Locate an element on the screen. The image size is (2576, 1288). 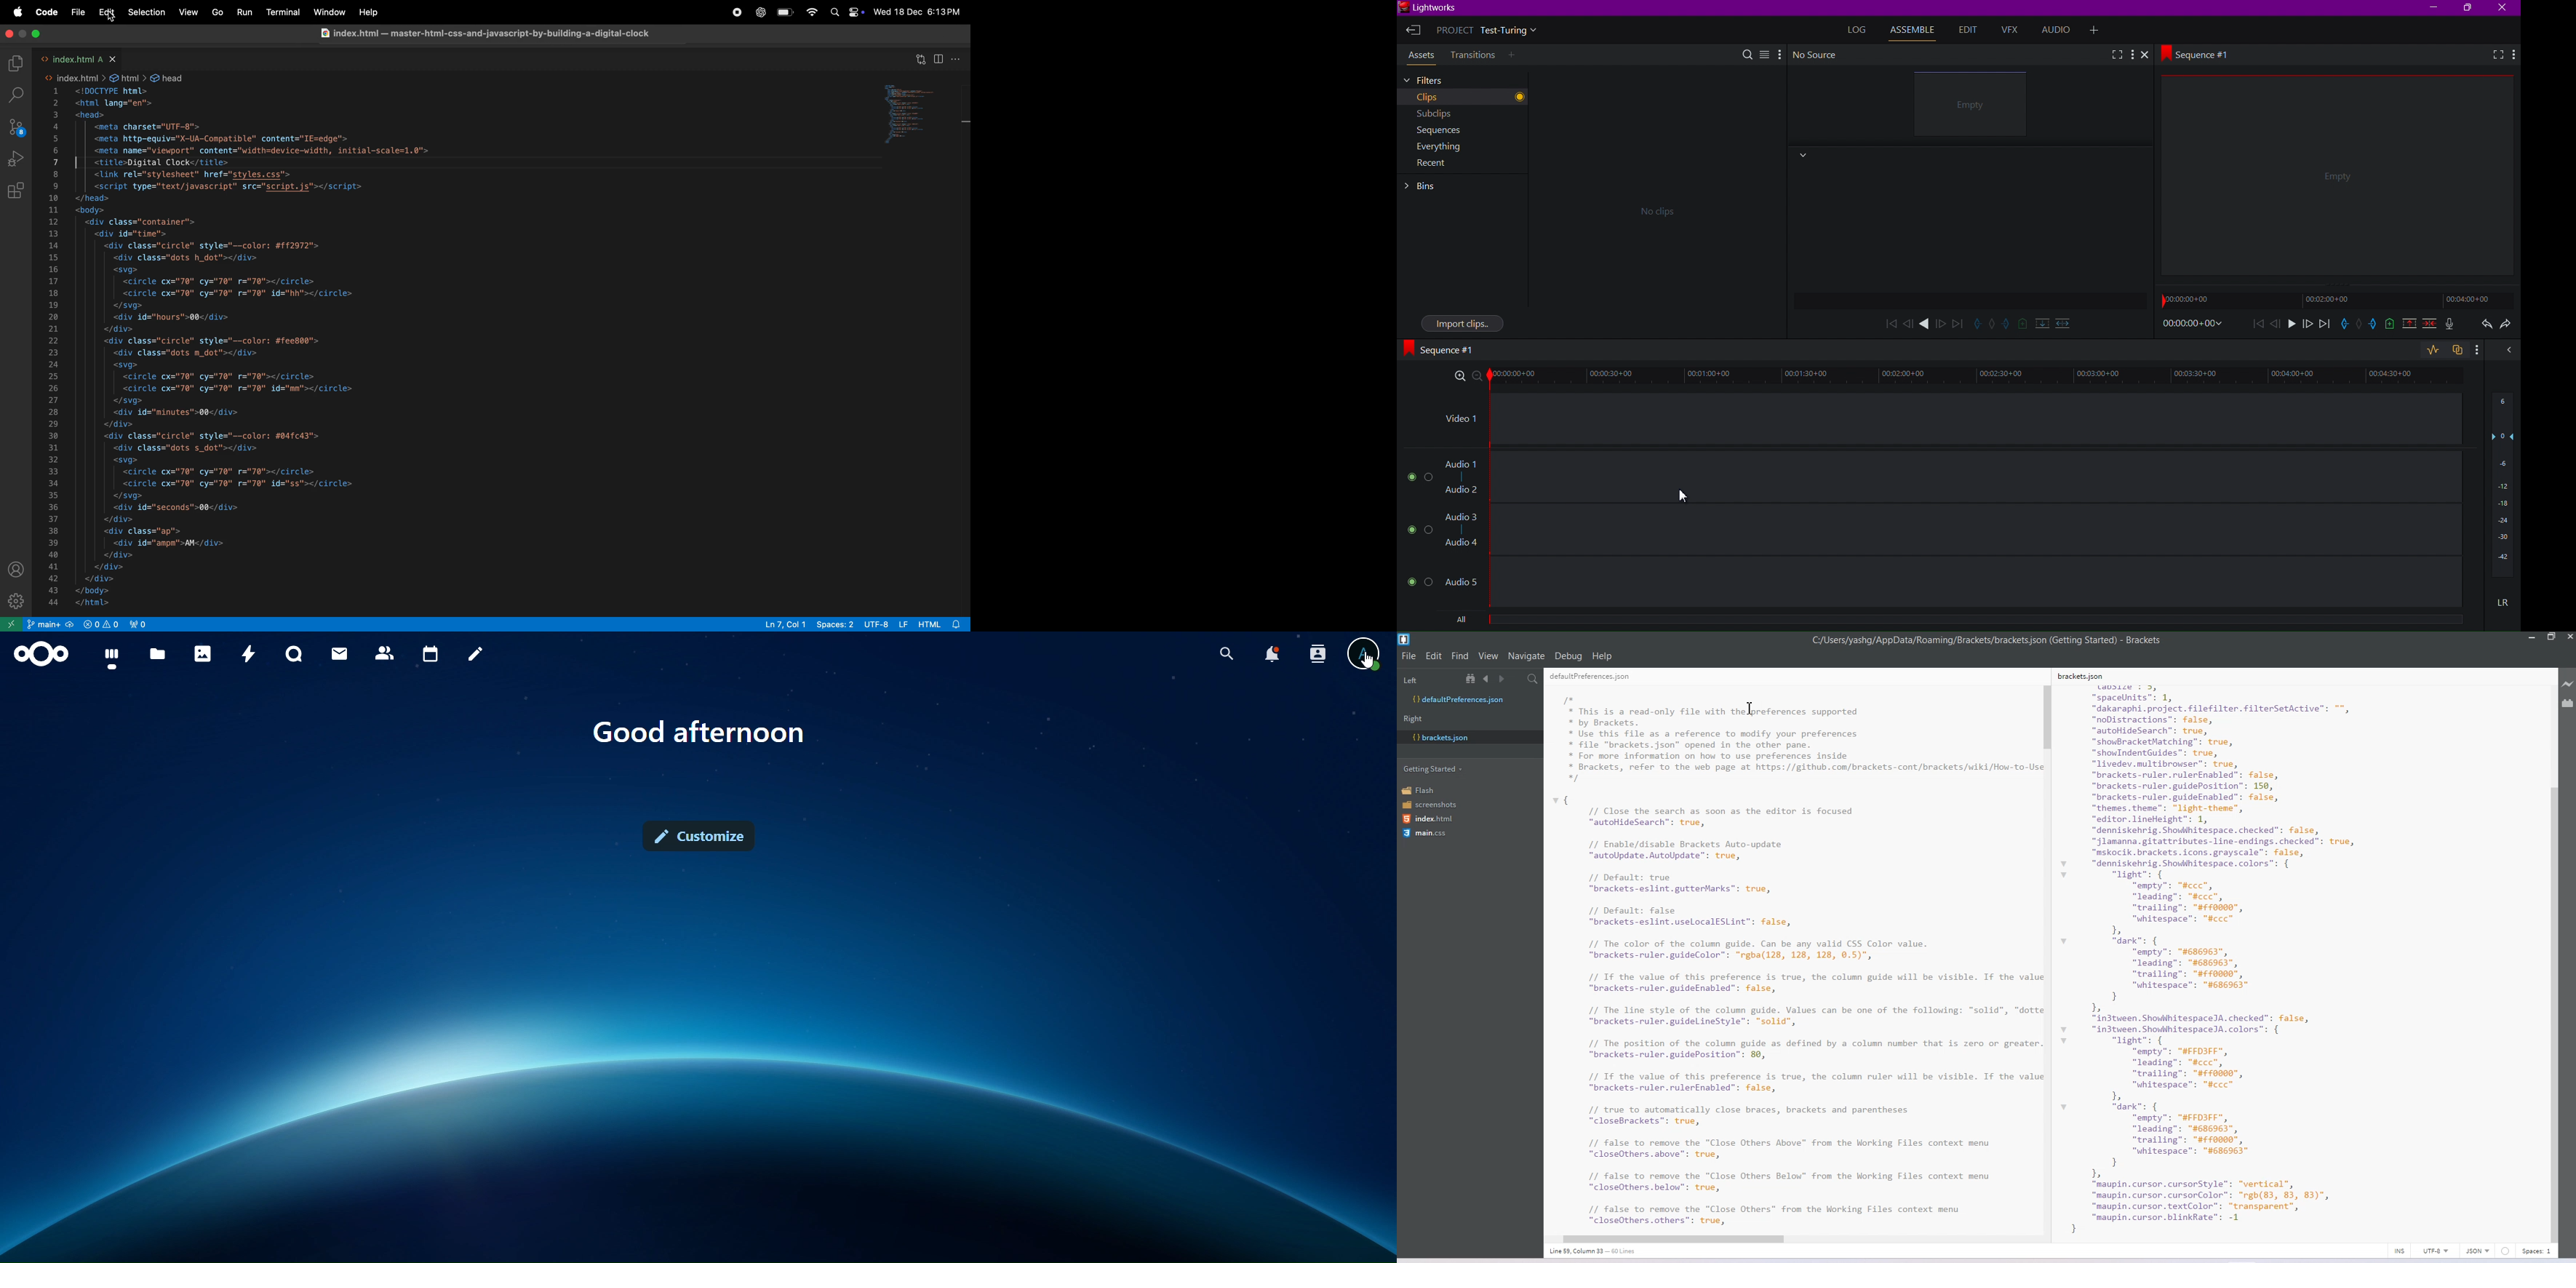
expand edit is located at coordinates (1978, 323).